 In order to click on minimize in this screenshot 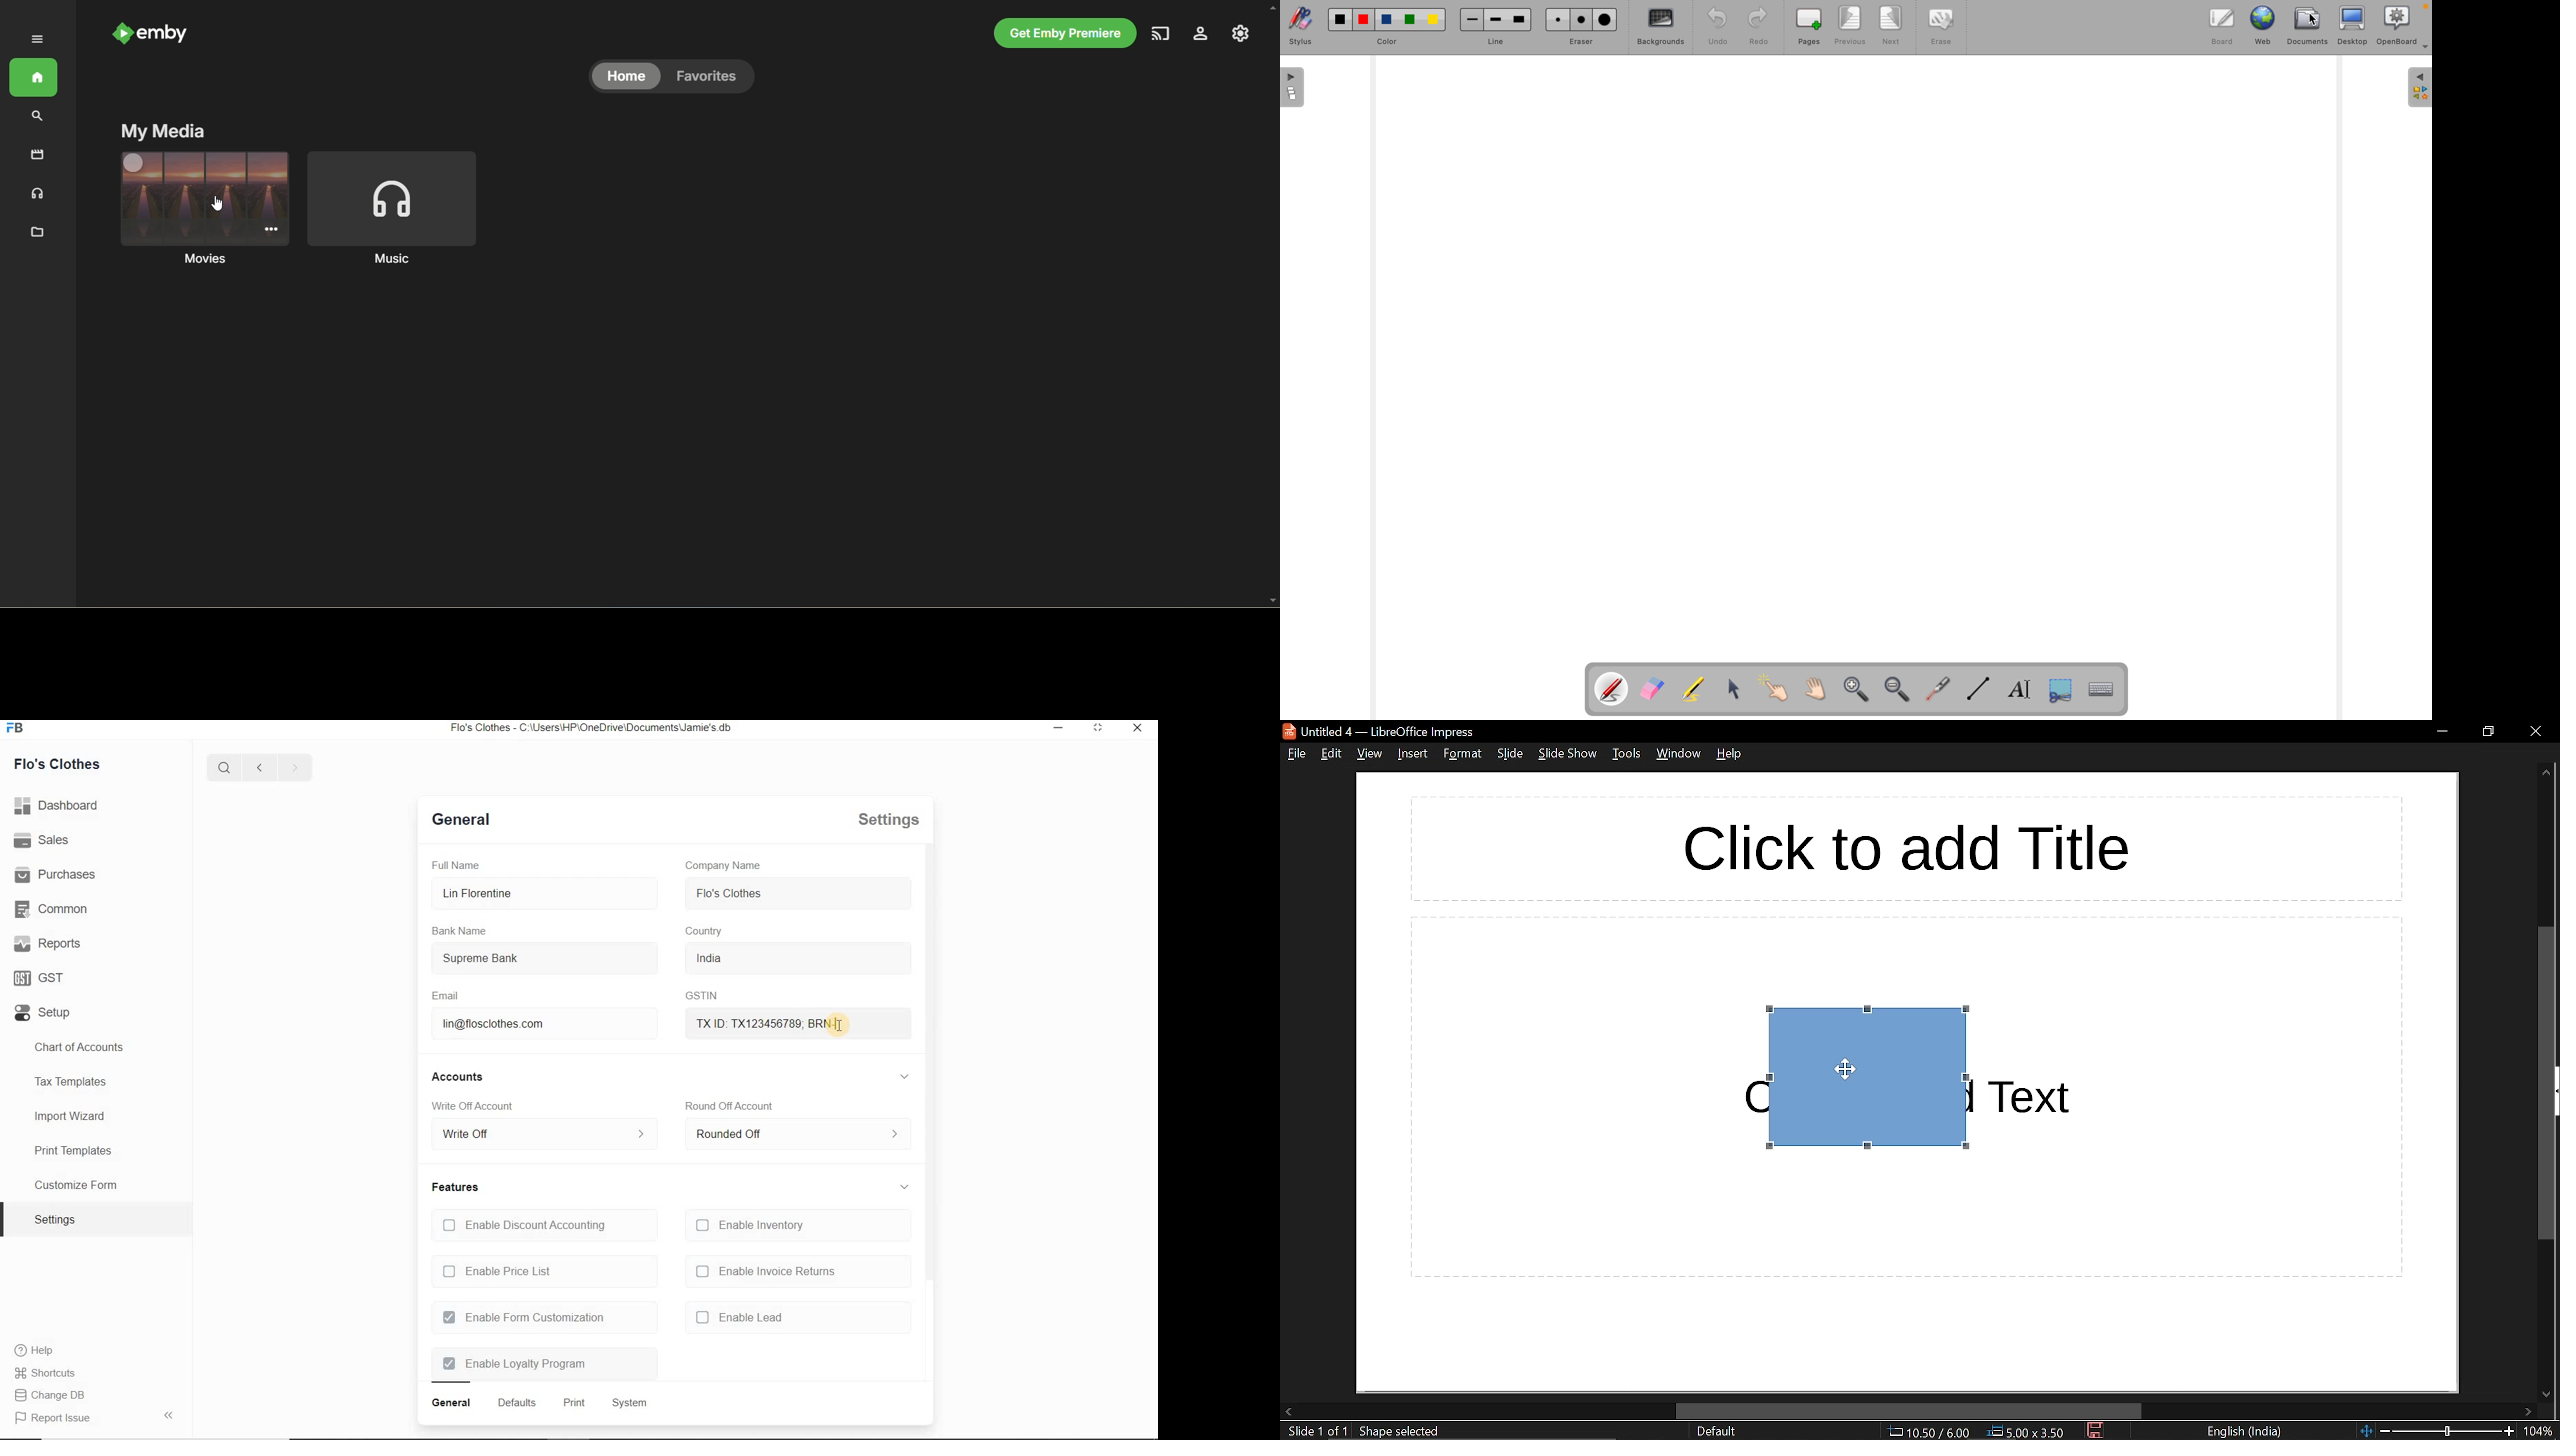, I will do `click(2438, 730)`.